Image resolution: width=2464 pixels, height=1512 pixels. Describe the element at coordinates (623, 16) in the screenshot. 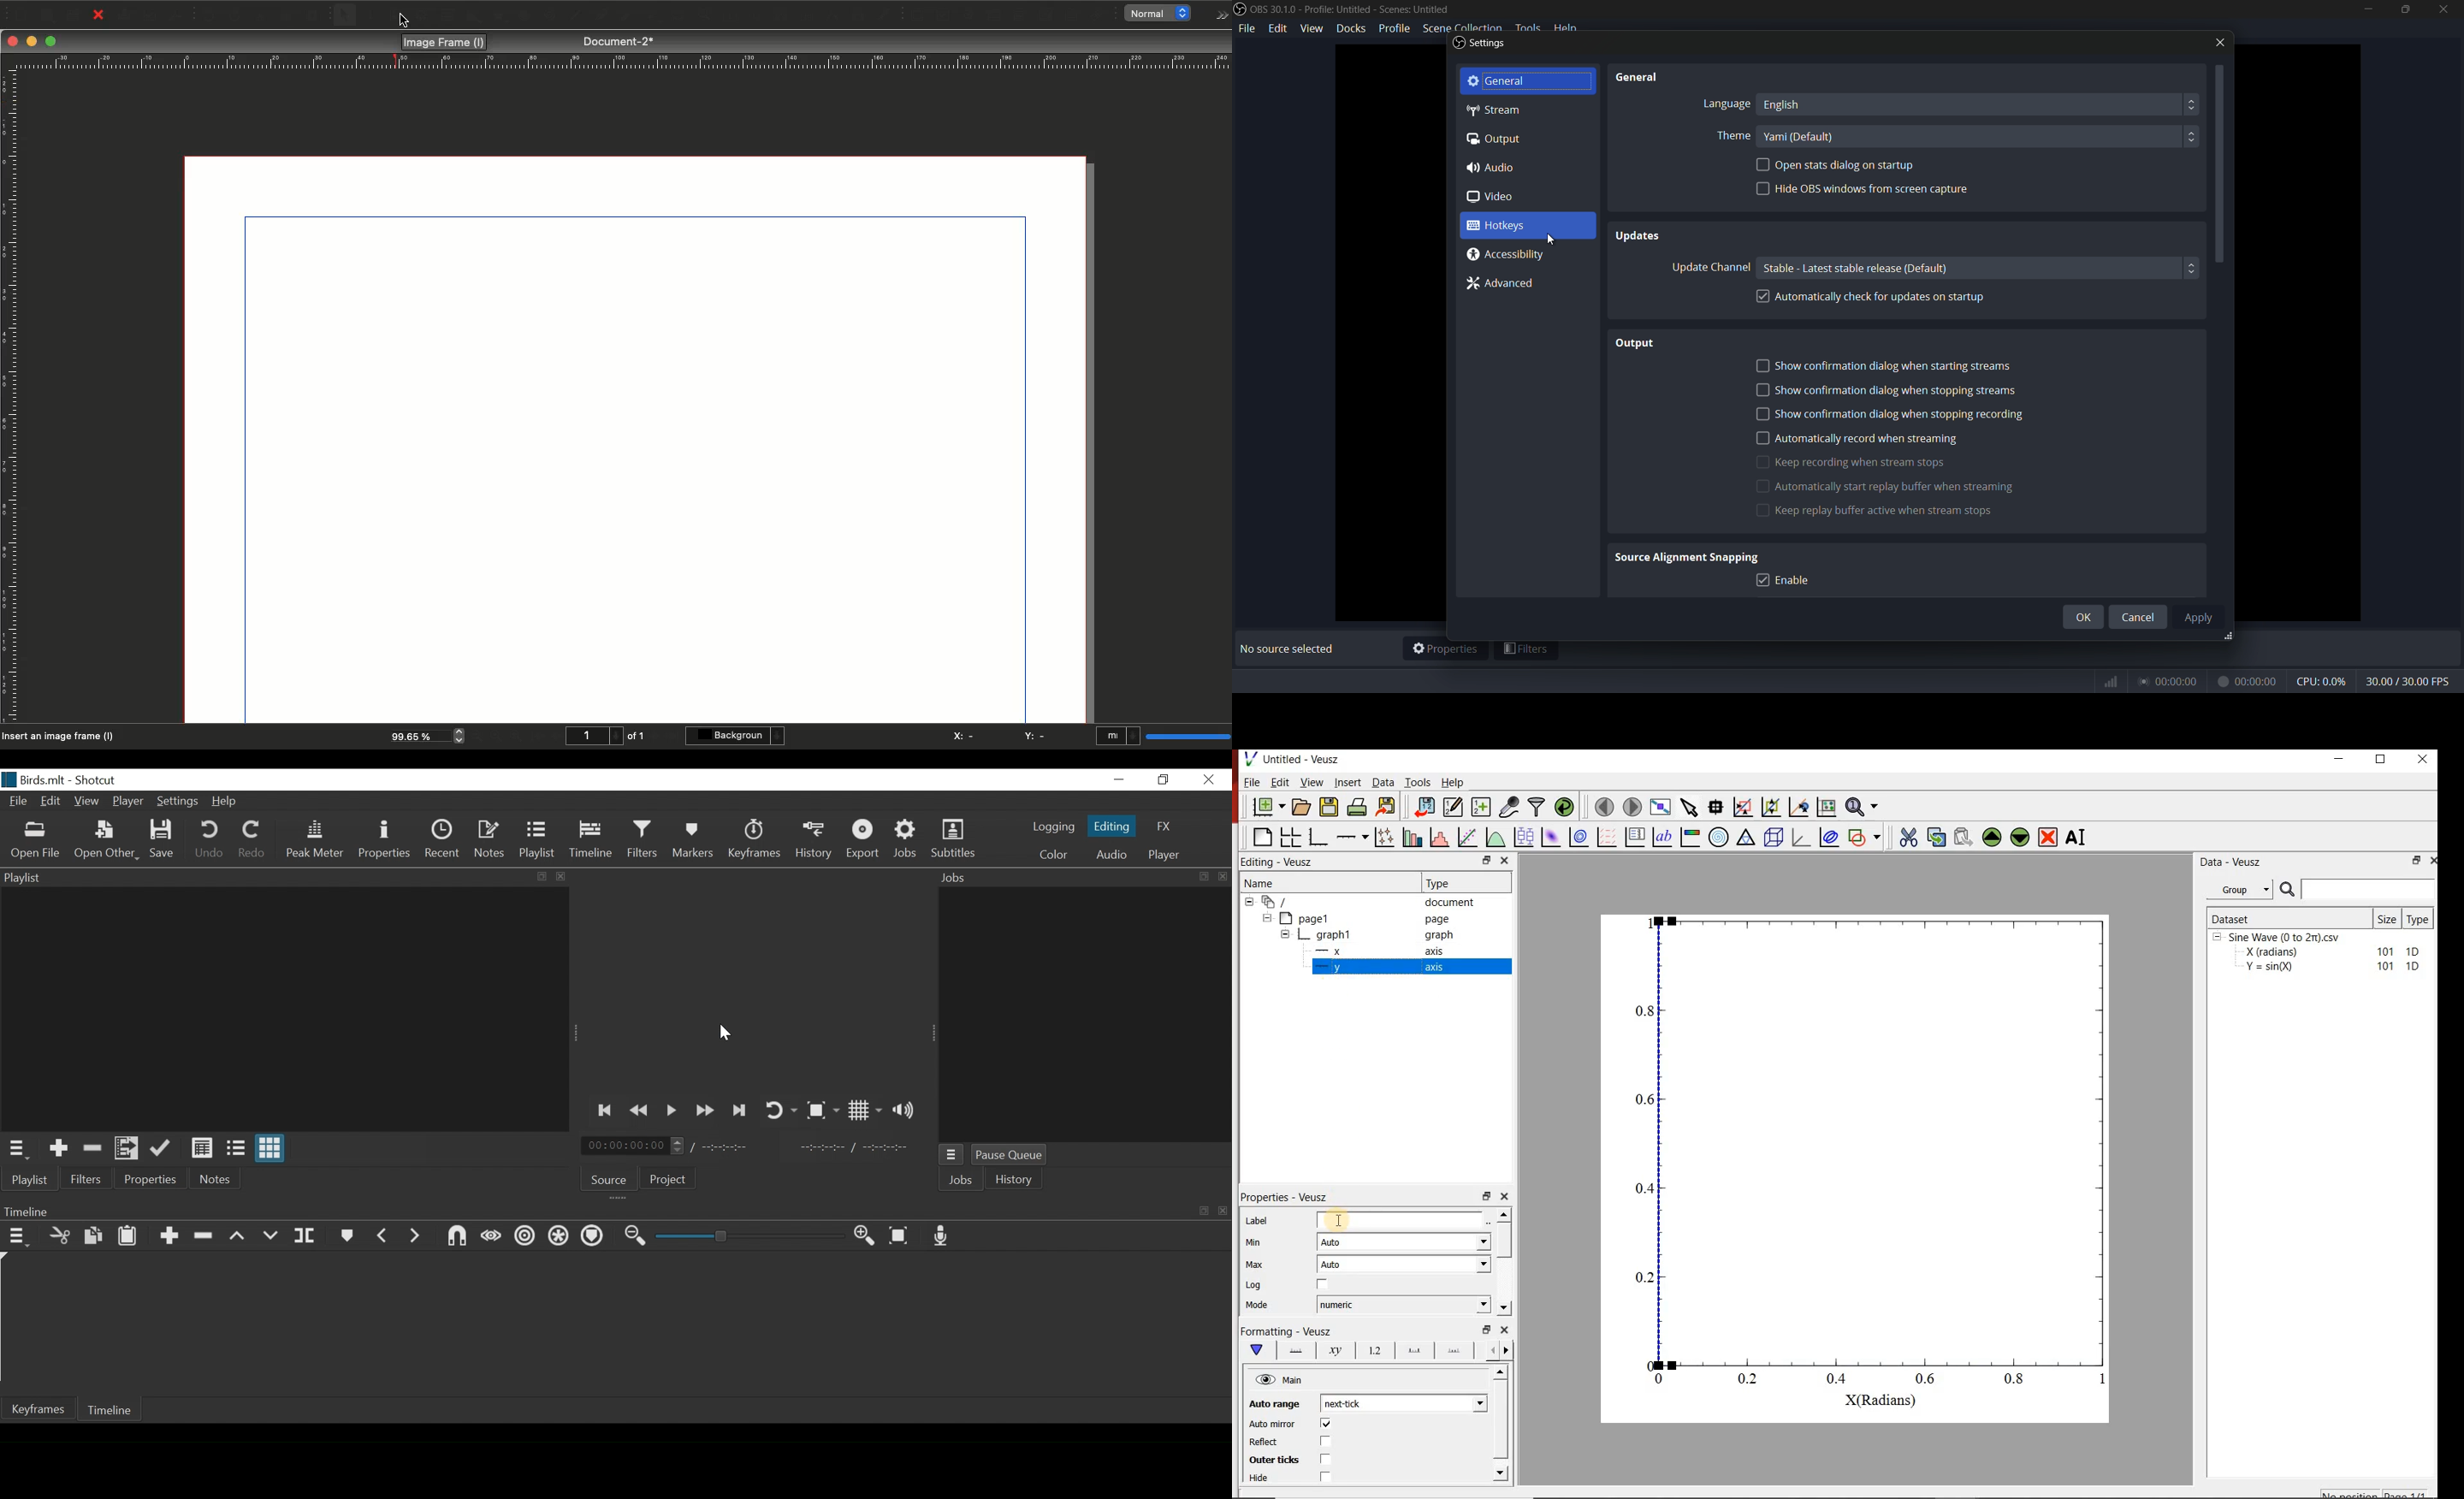

I see `Freehand line` at that location.